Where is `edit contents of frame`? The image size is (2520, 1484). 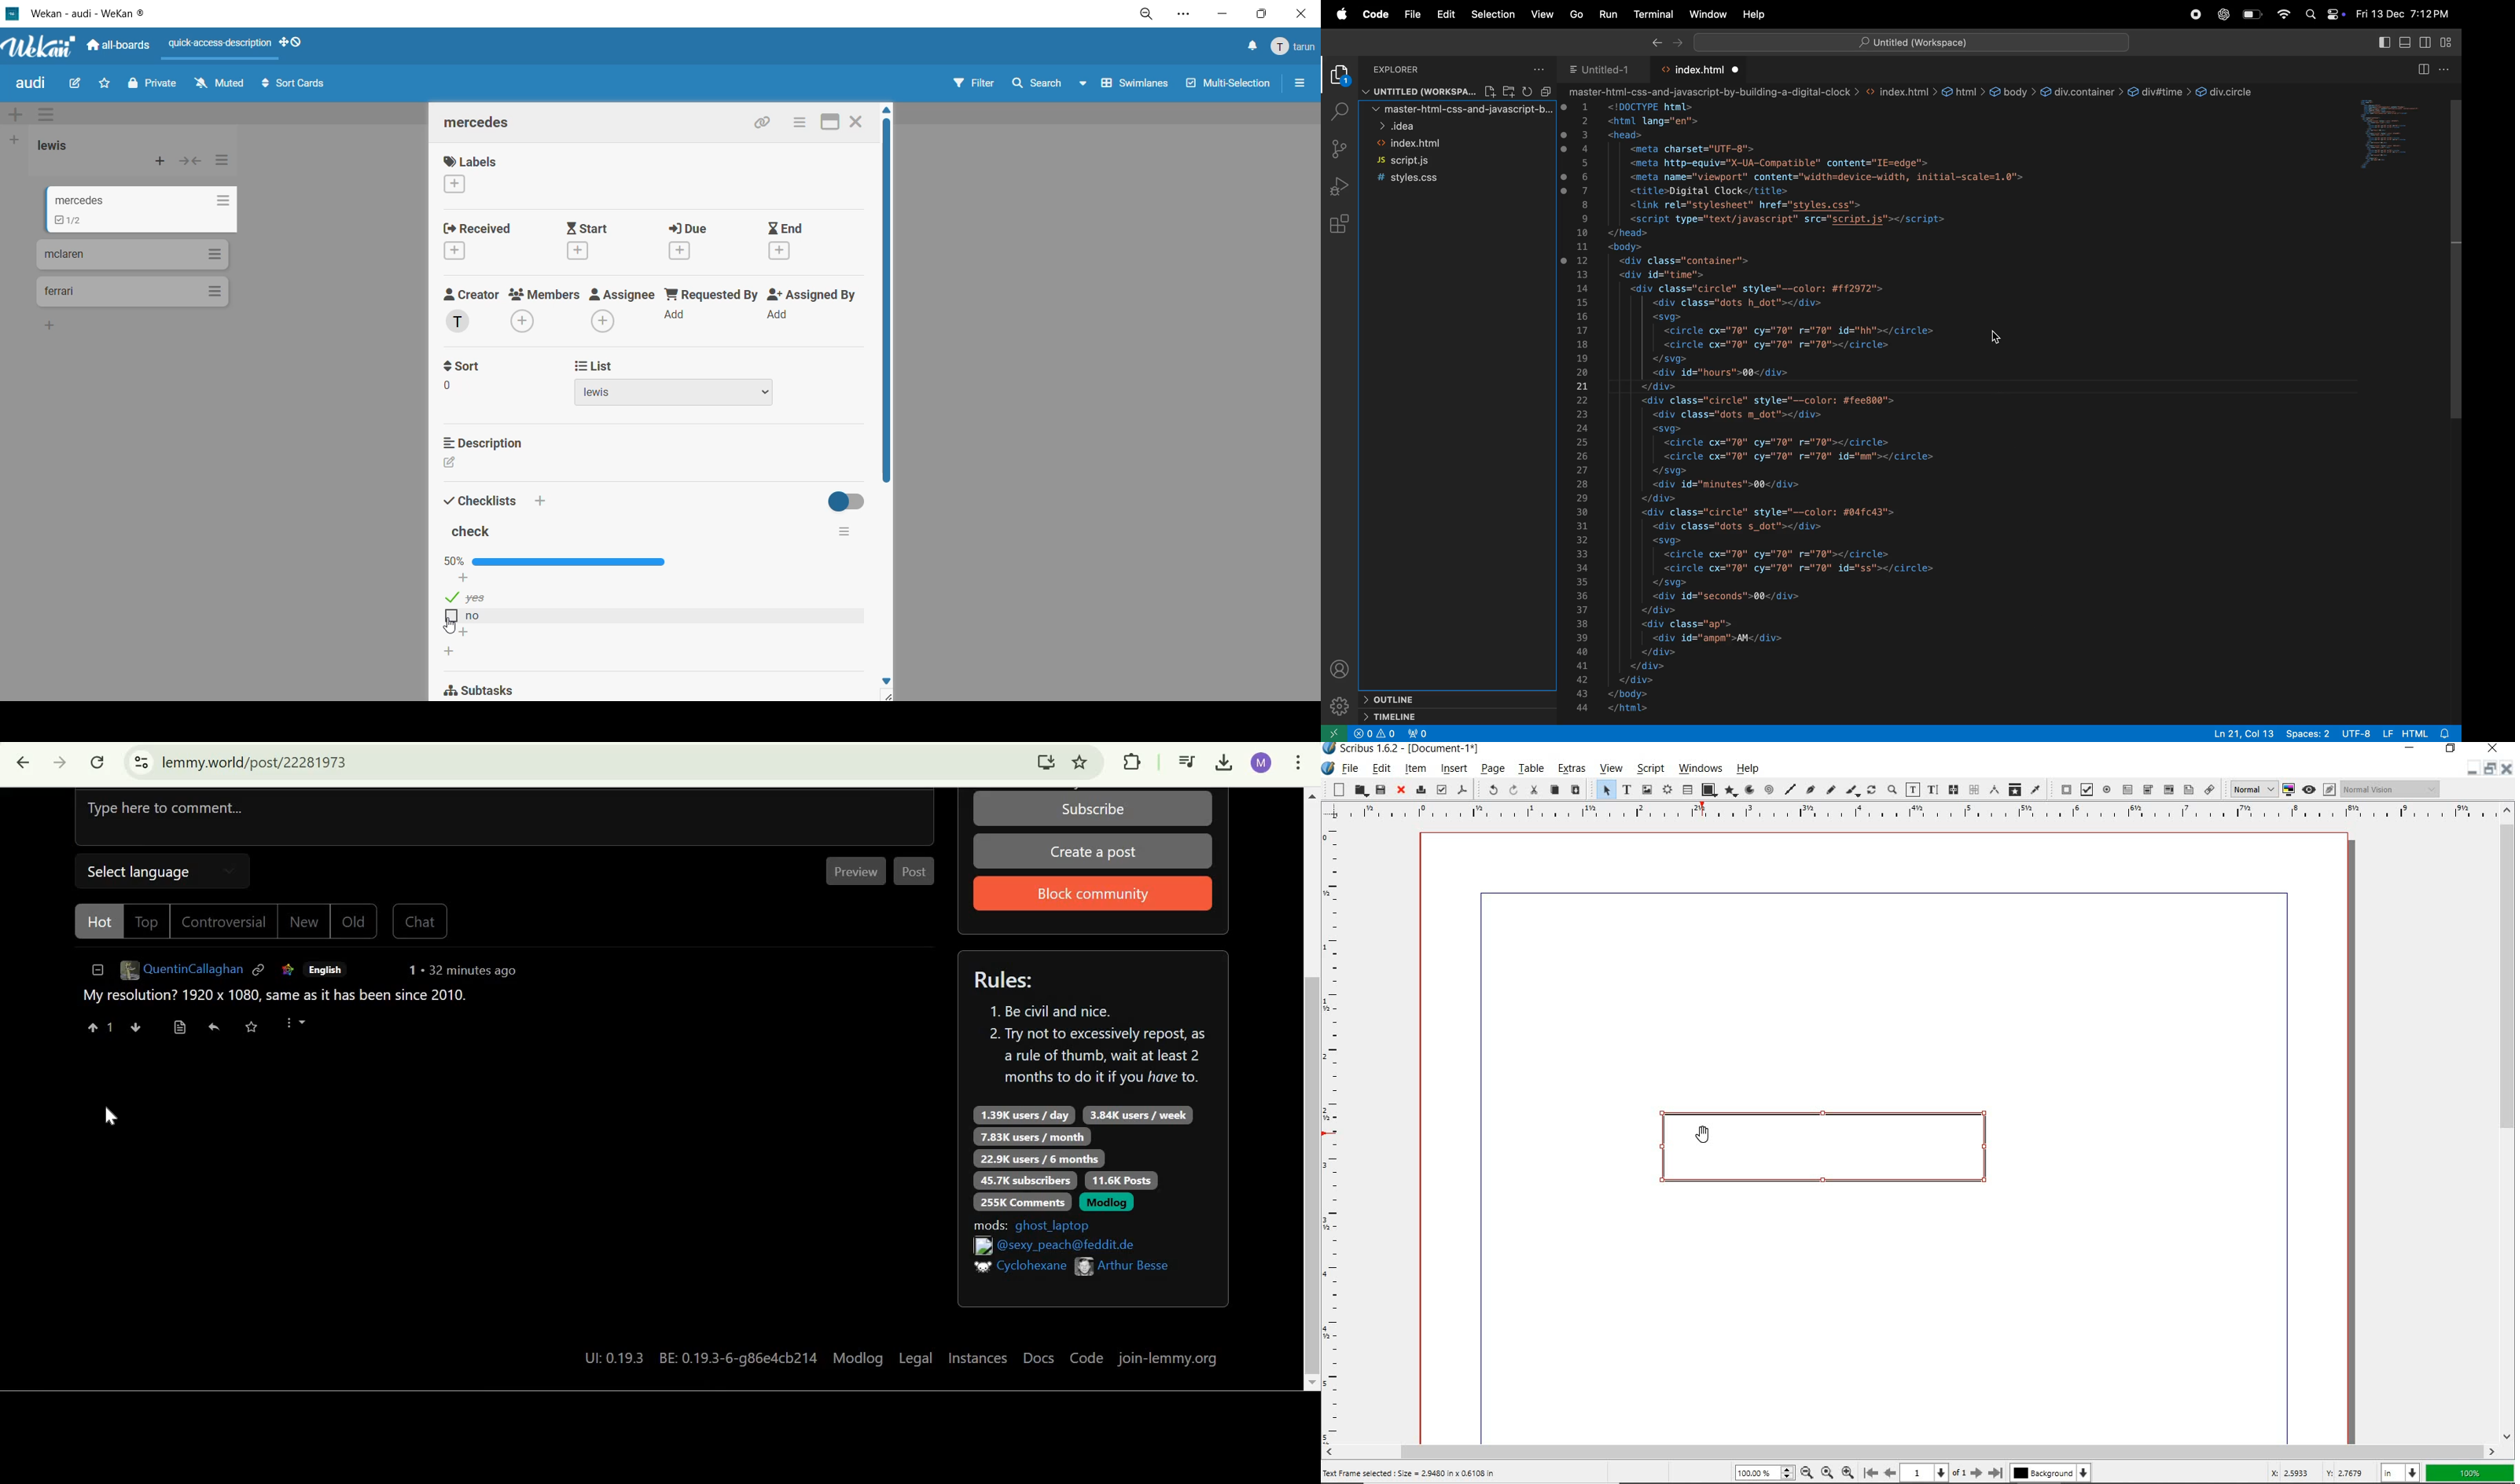
edit contents of frame is located at coordinates (1913, 790).